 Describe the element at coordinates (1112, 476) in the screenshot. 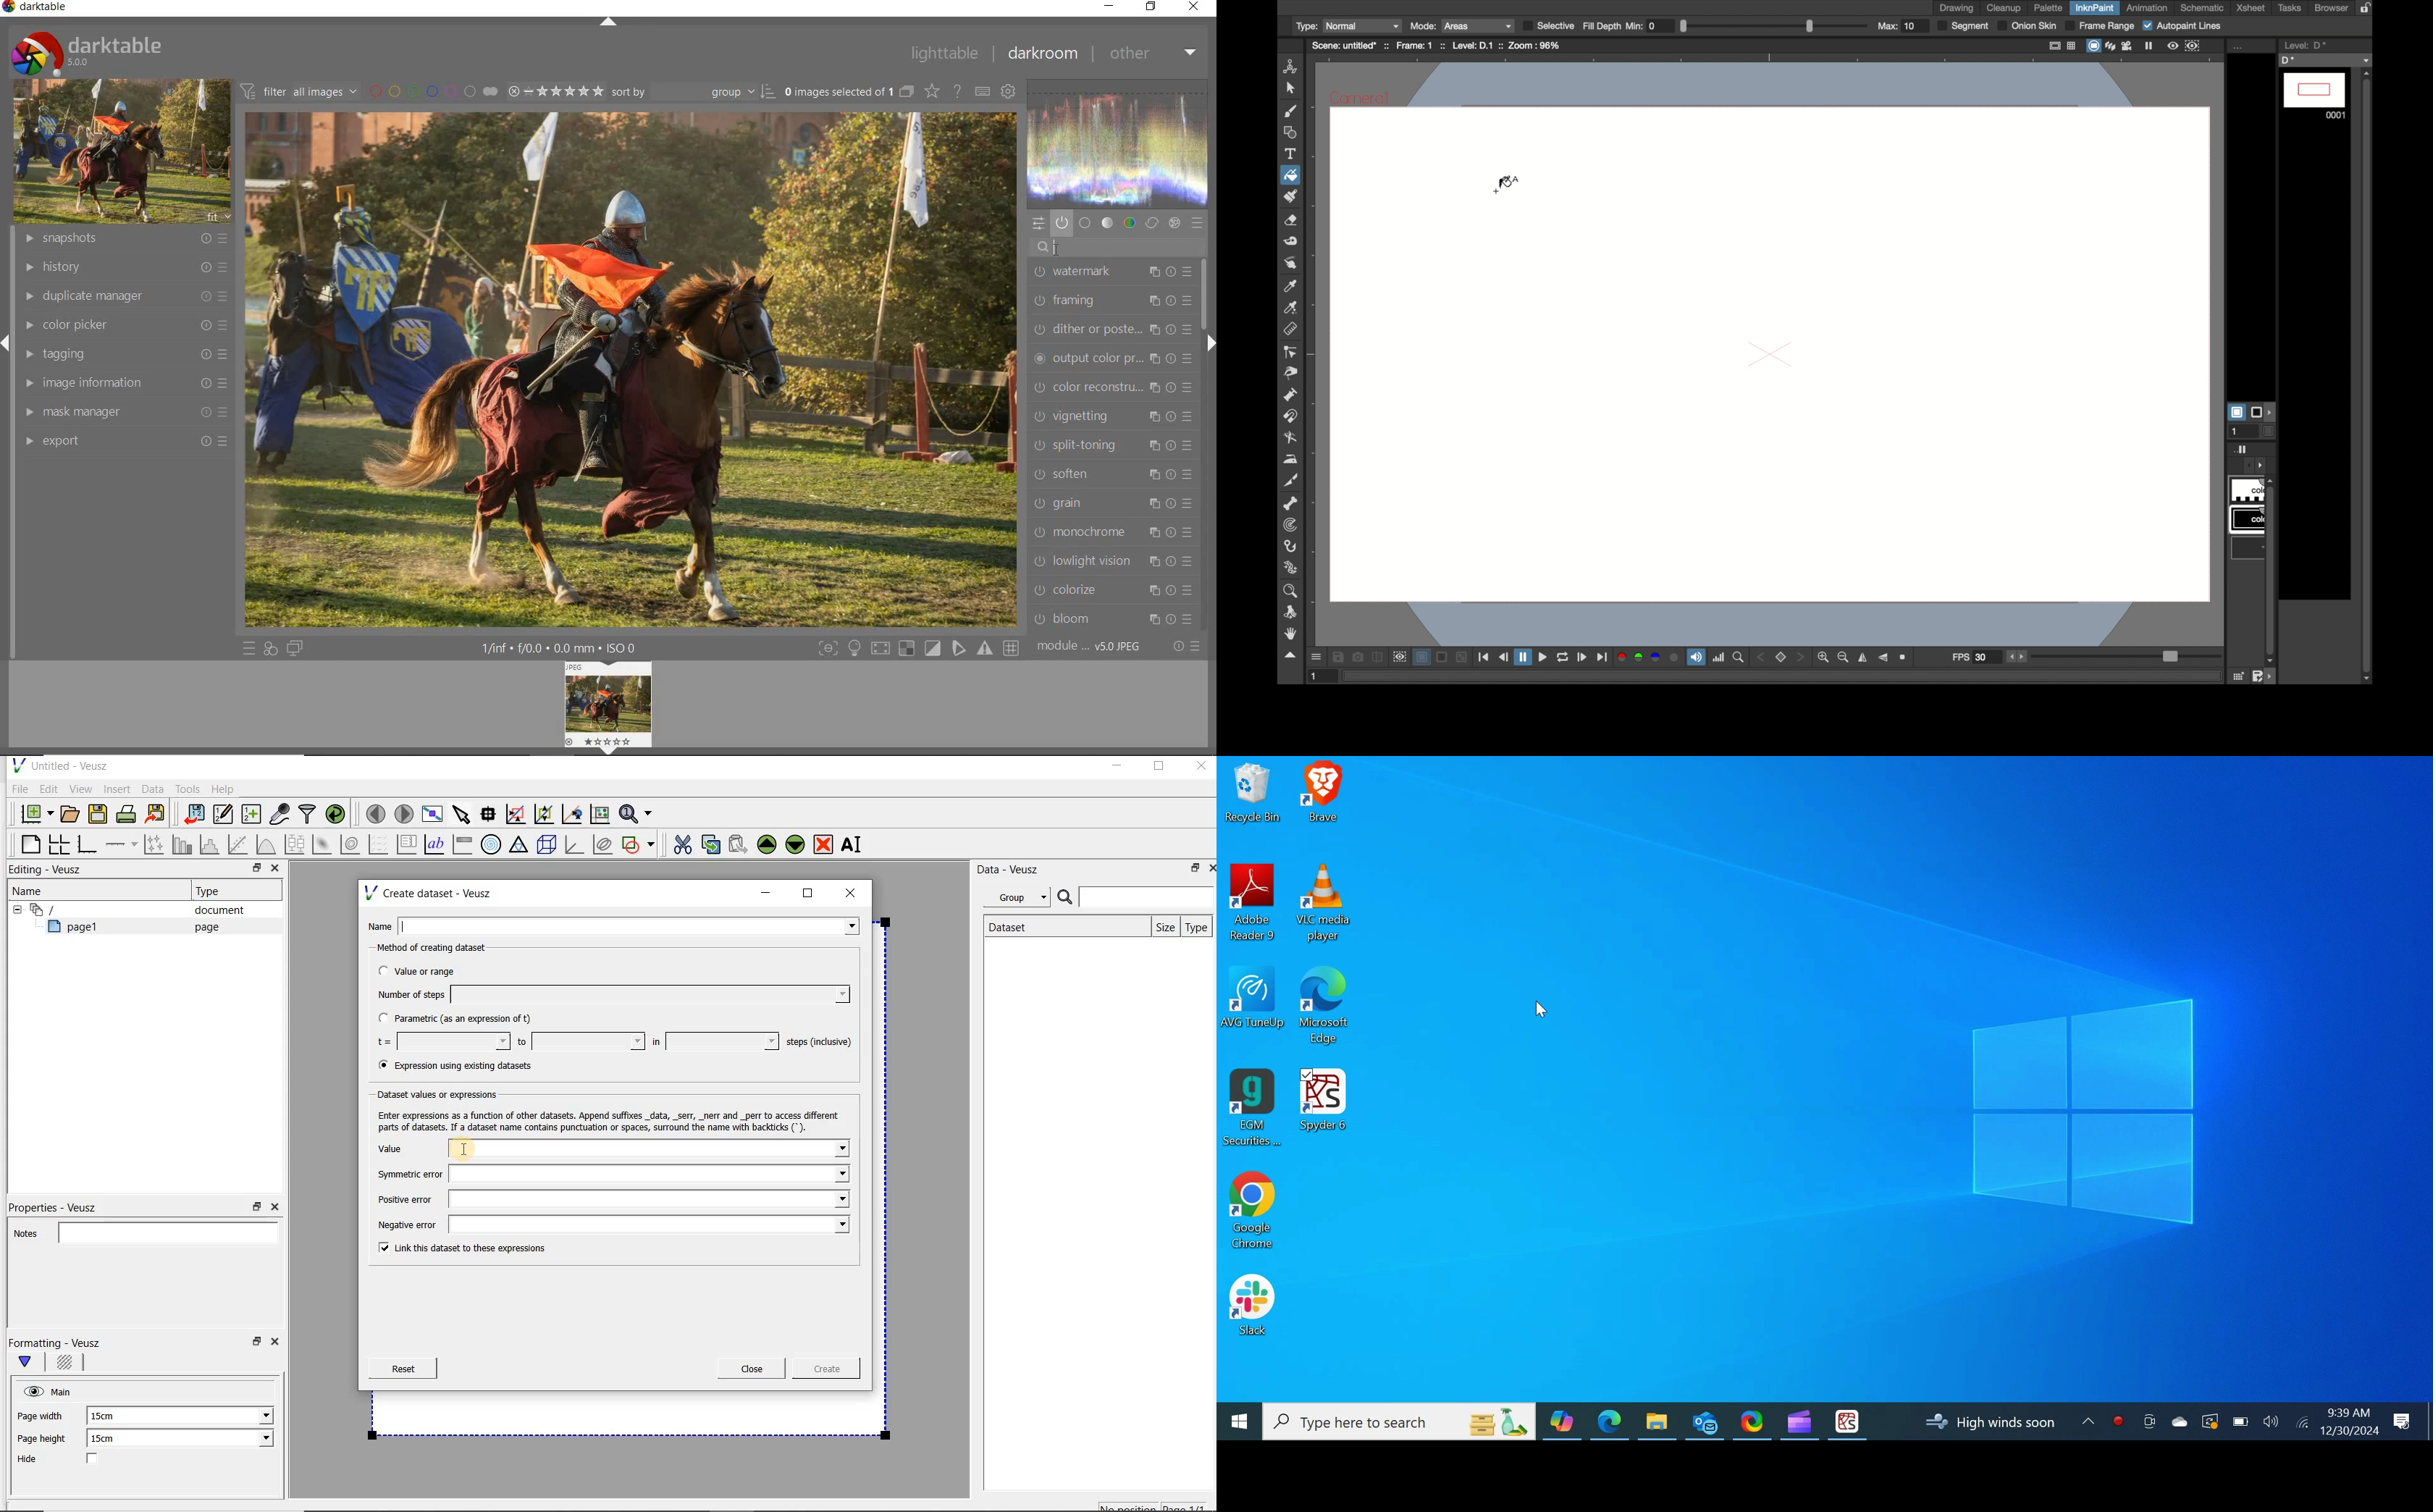

I see `soften` at that location.